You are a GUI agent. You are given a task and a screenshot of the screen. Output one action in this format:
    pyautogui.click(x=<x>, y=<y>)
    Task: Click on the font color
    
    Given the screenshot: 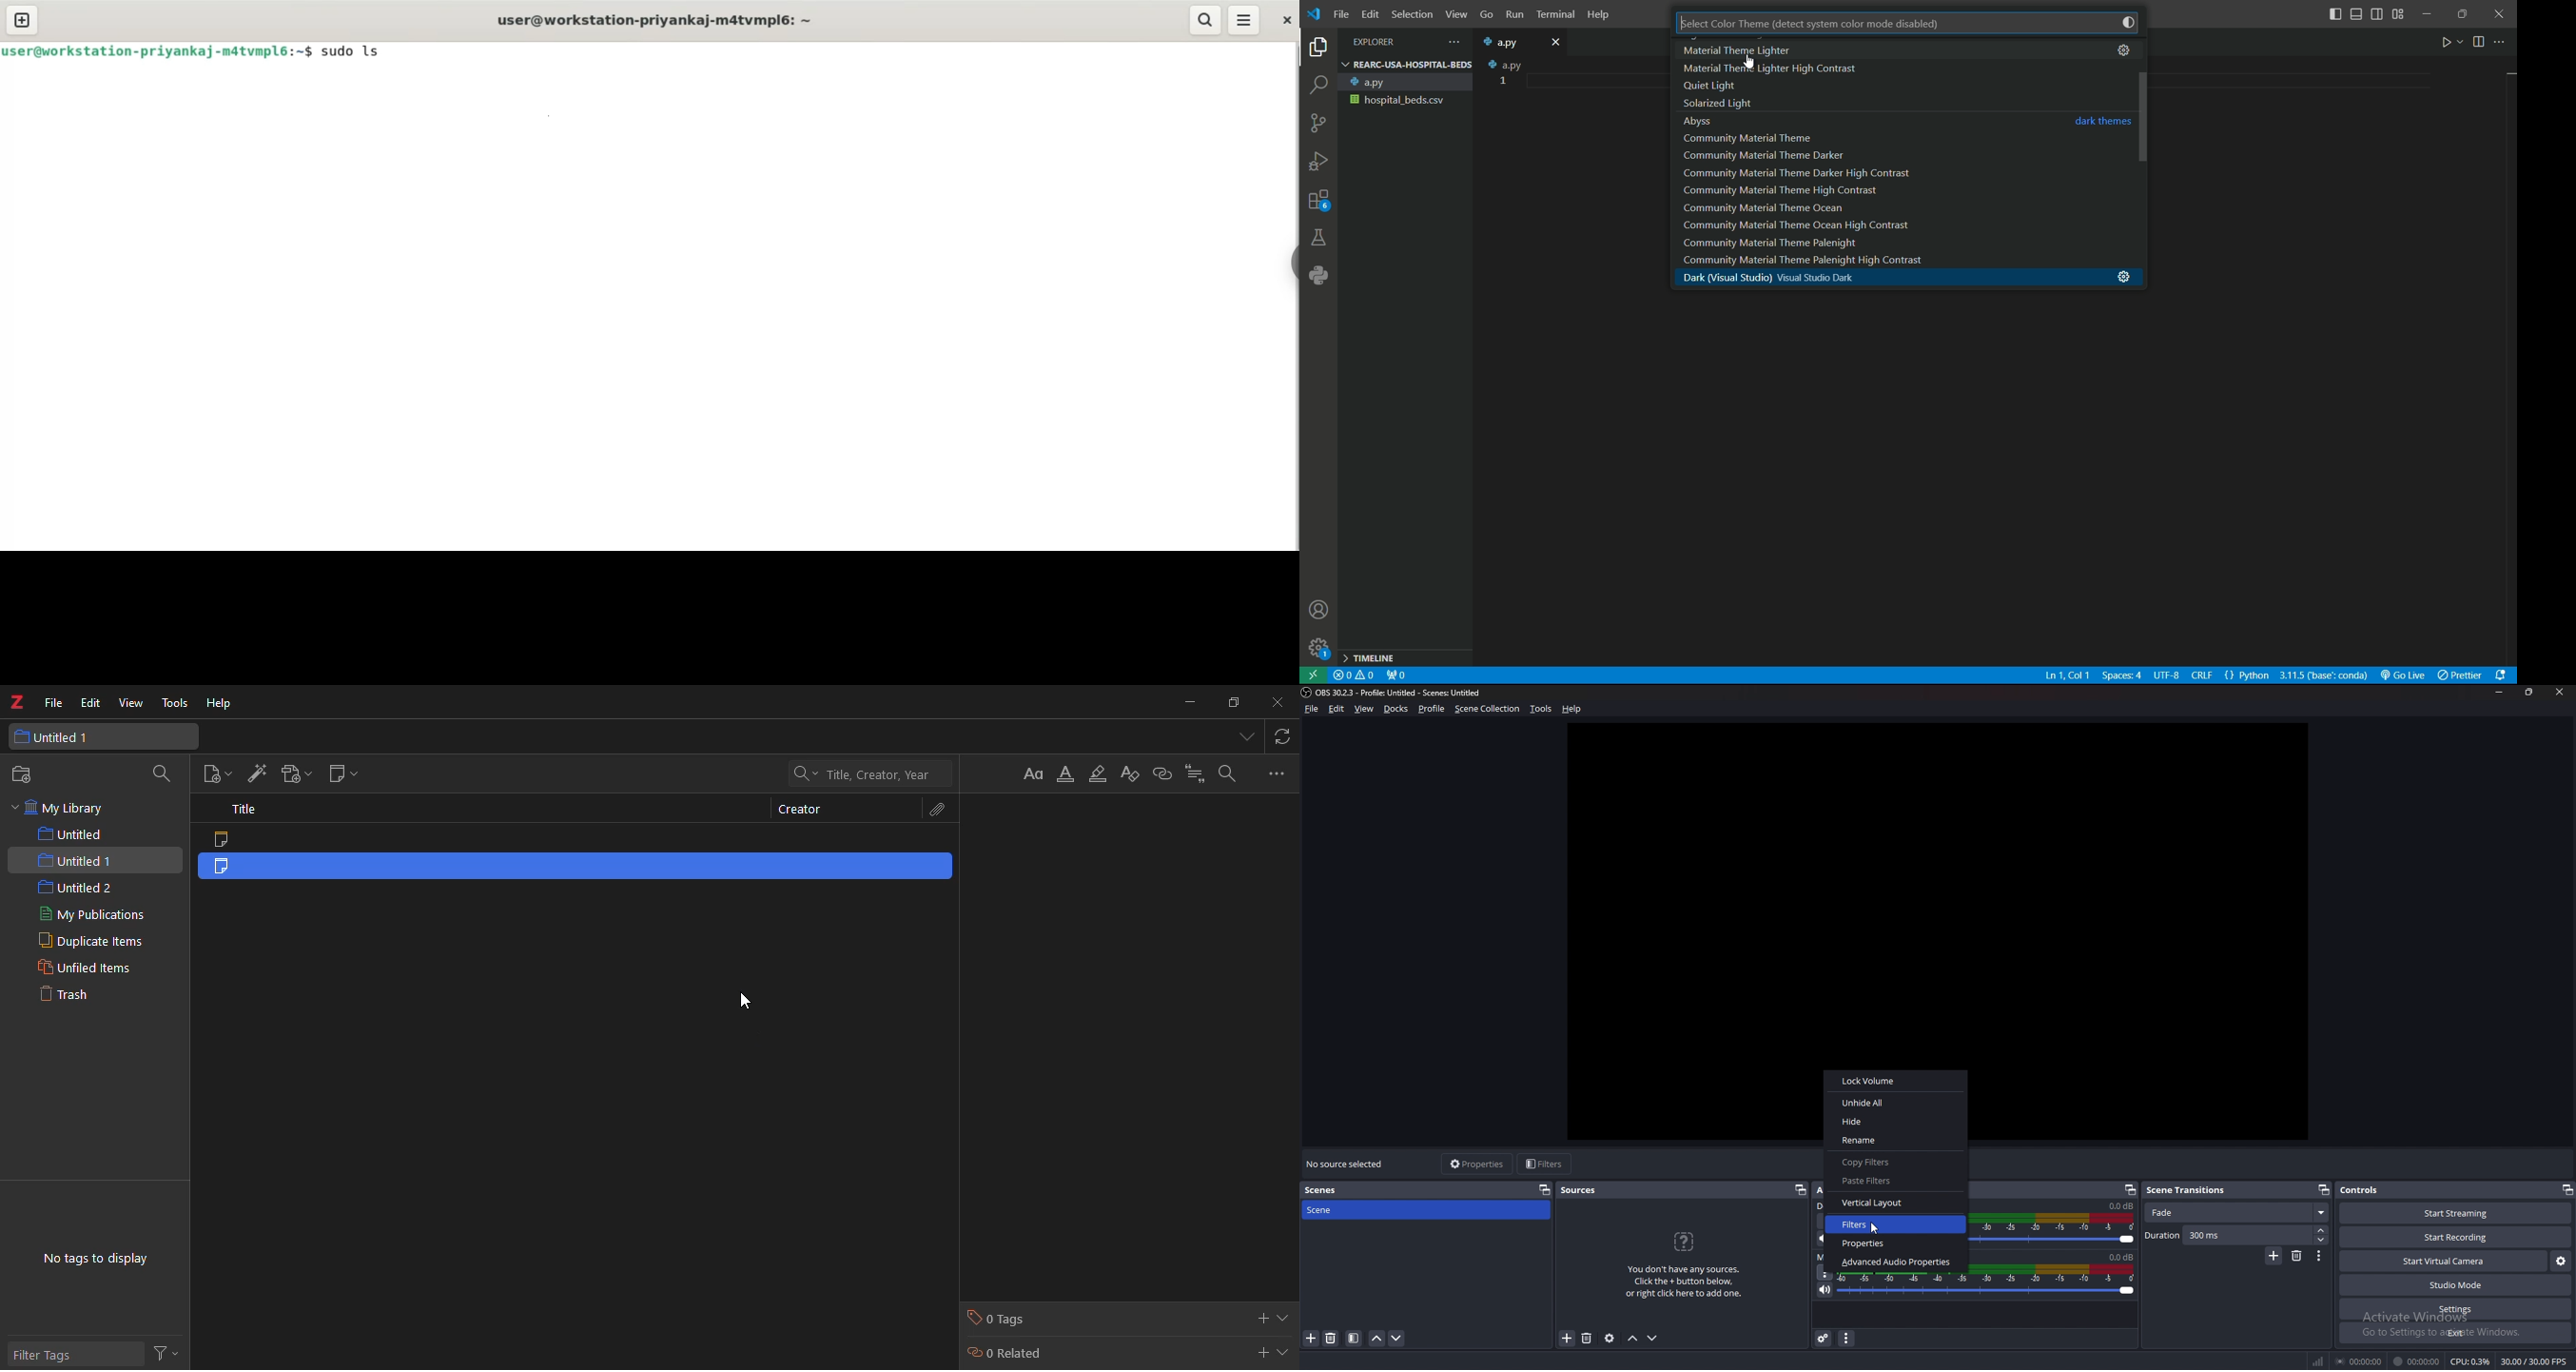 What is the action you would take?
    pyautogui.click(x=1062, y=773)
    